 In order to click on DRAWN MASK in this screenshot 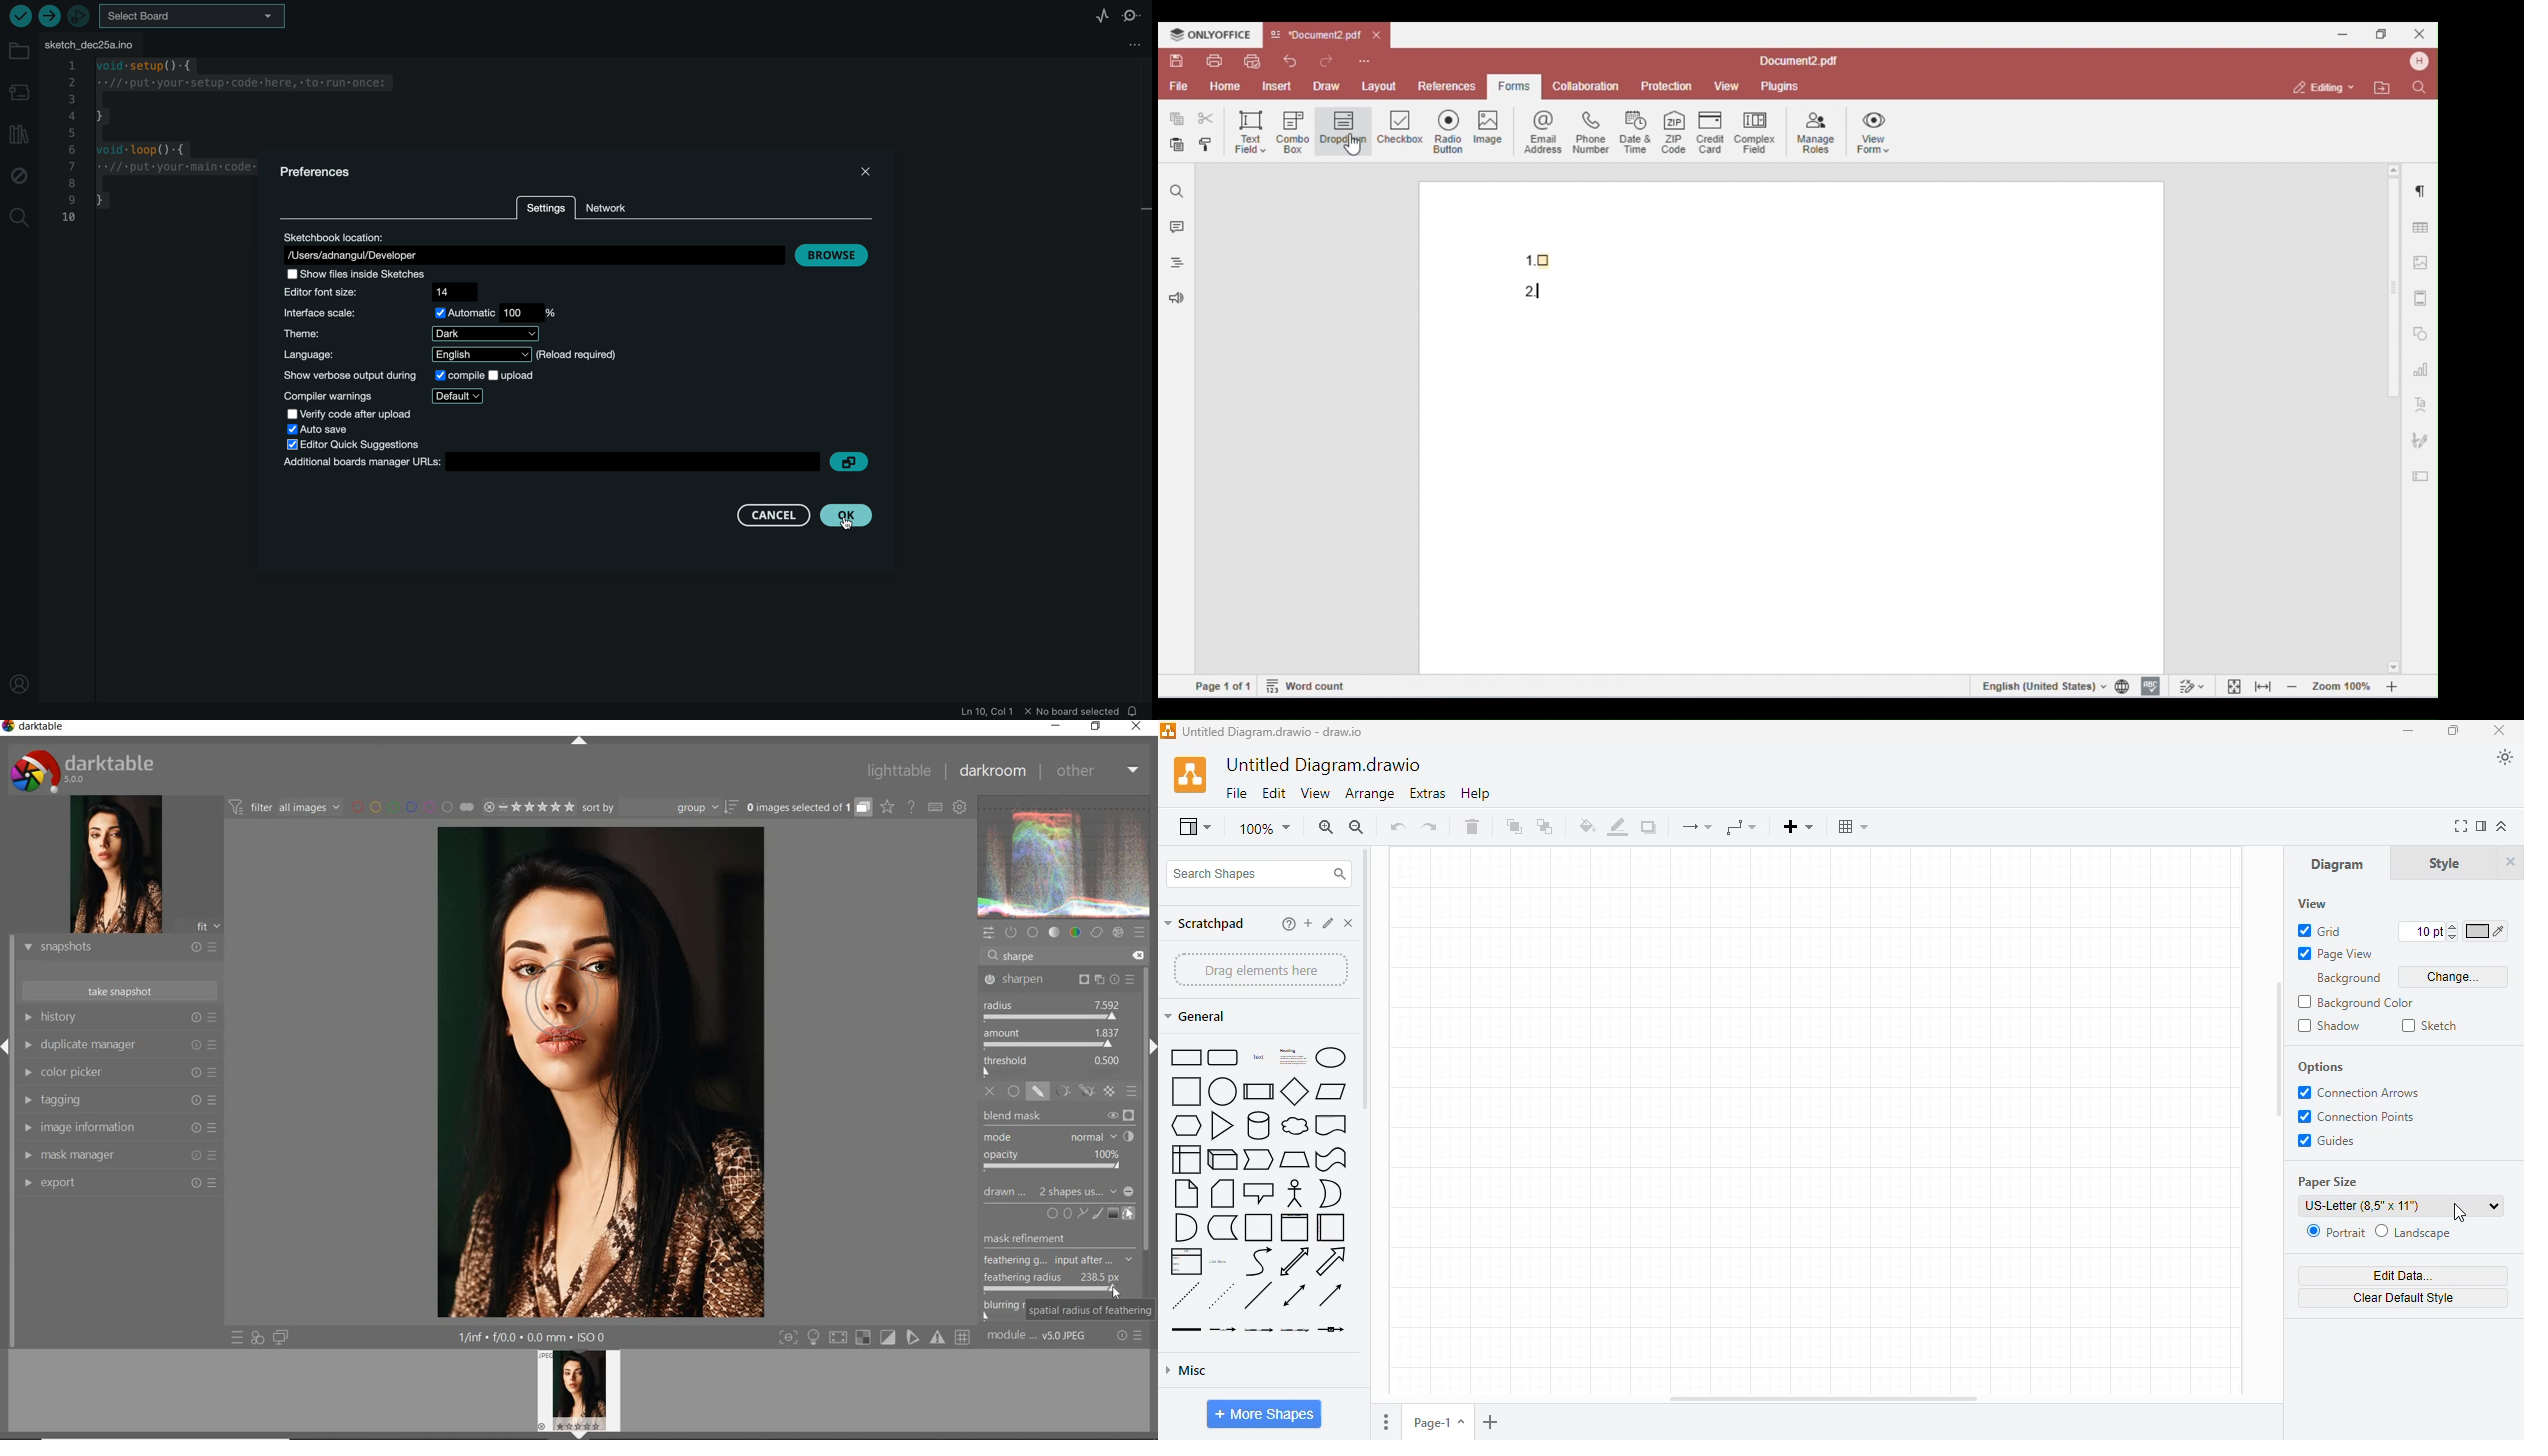, I will do `click(1061, 1193)`.